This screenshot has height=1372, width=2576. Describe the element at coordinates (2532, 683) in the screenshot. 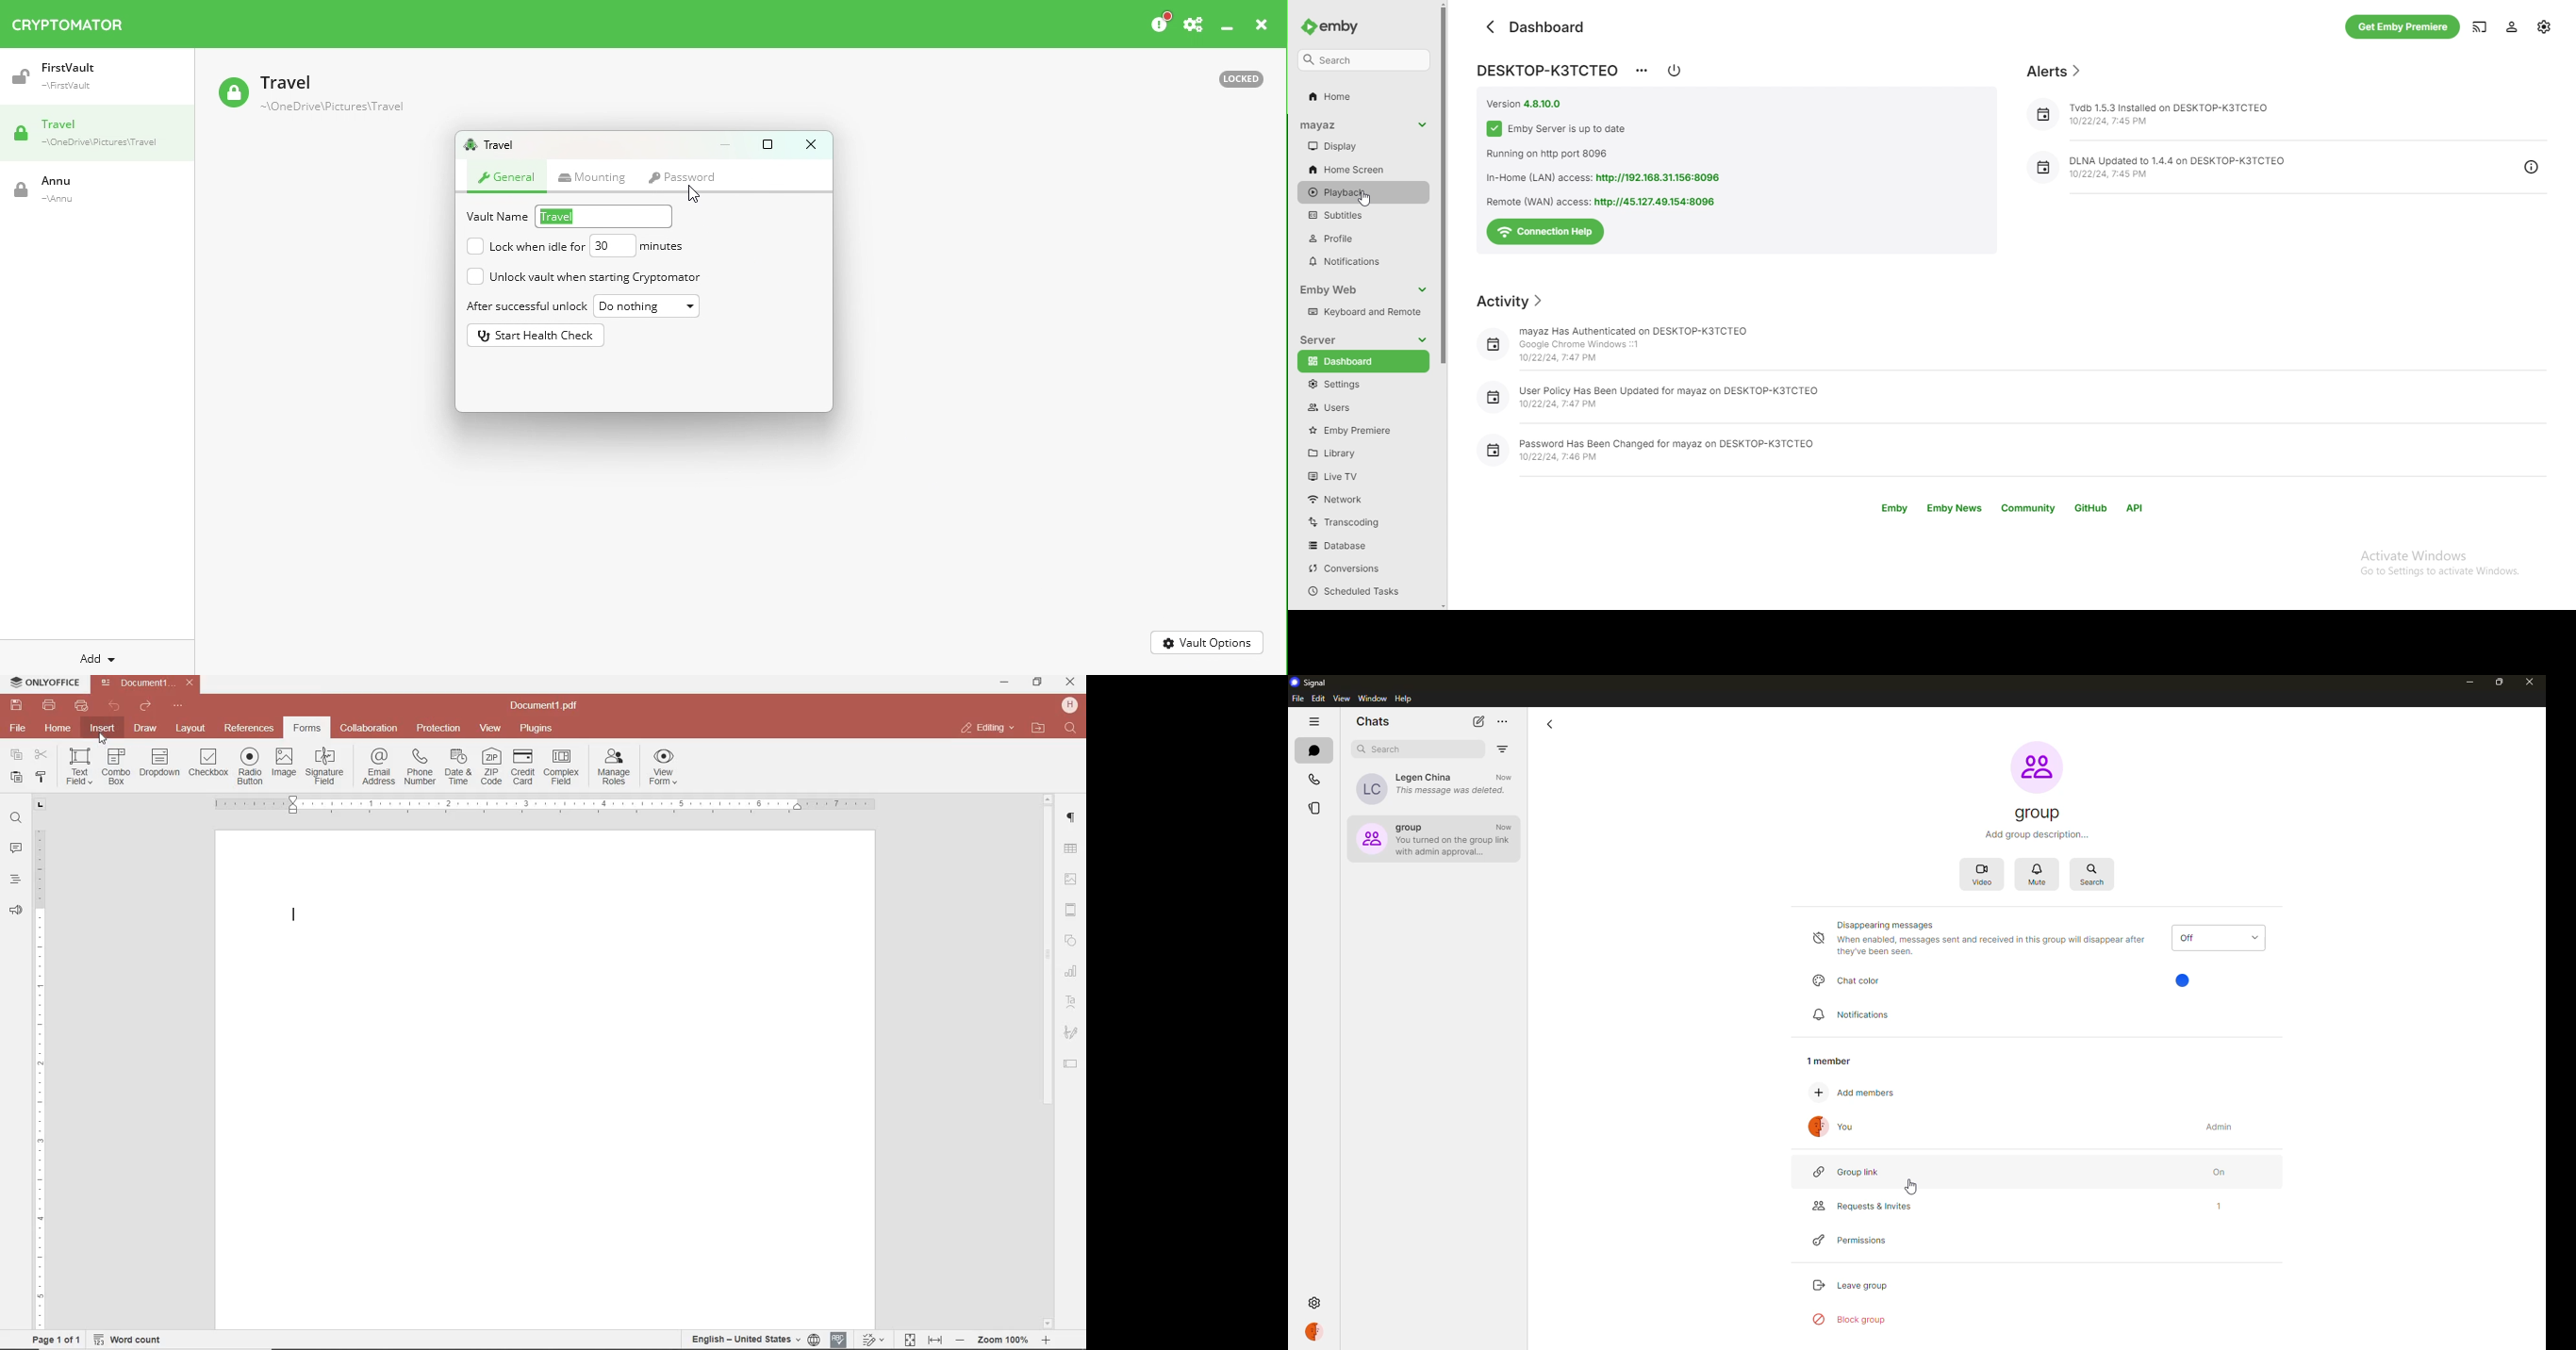

I see `close` at that location.